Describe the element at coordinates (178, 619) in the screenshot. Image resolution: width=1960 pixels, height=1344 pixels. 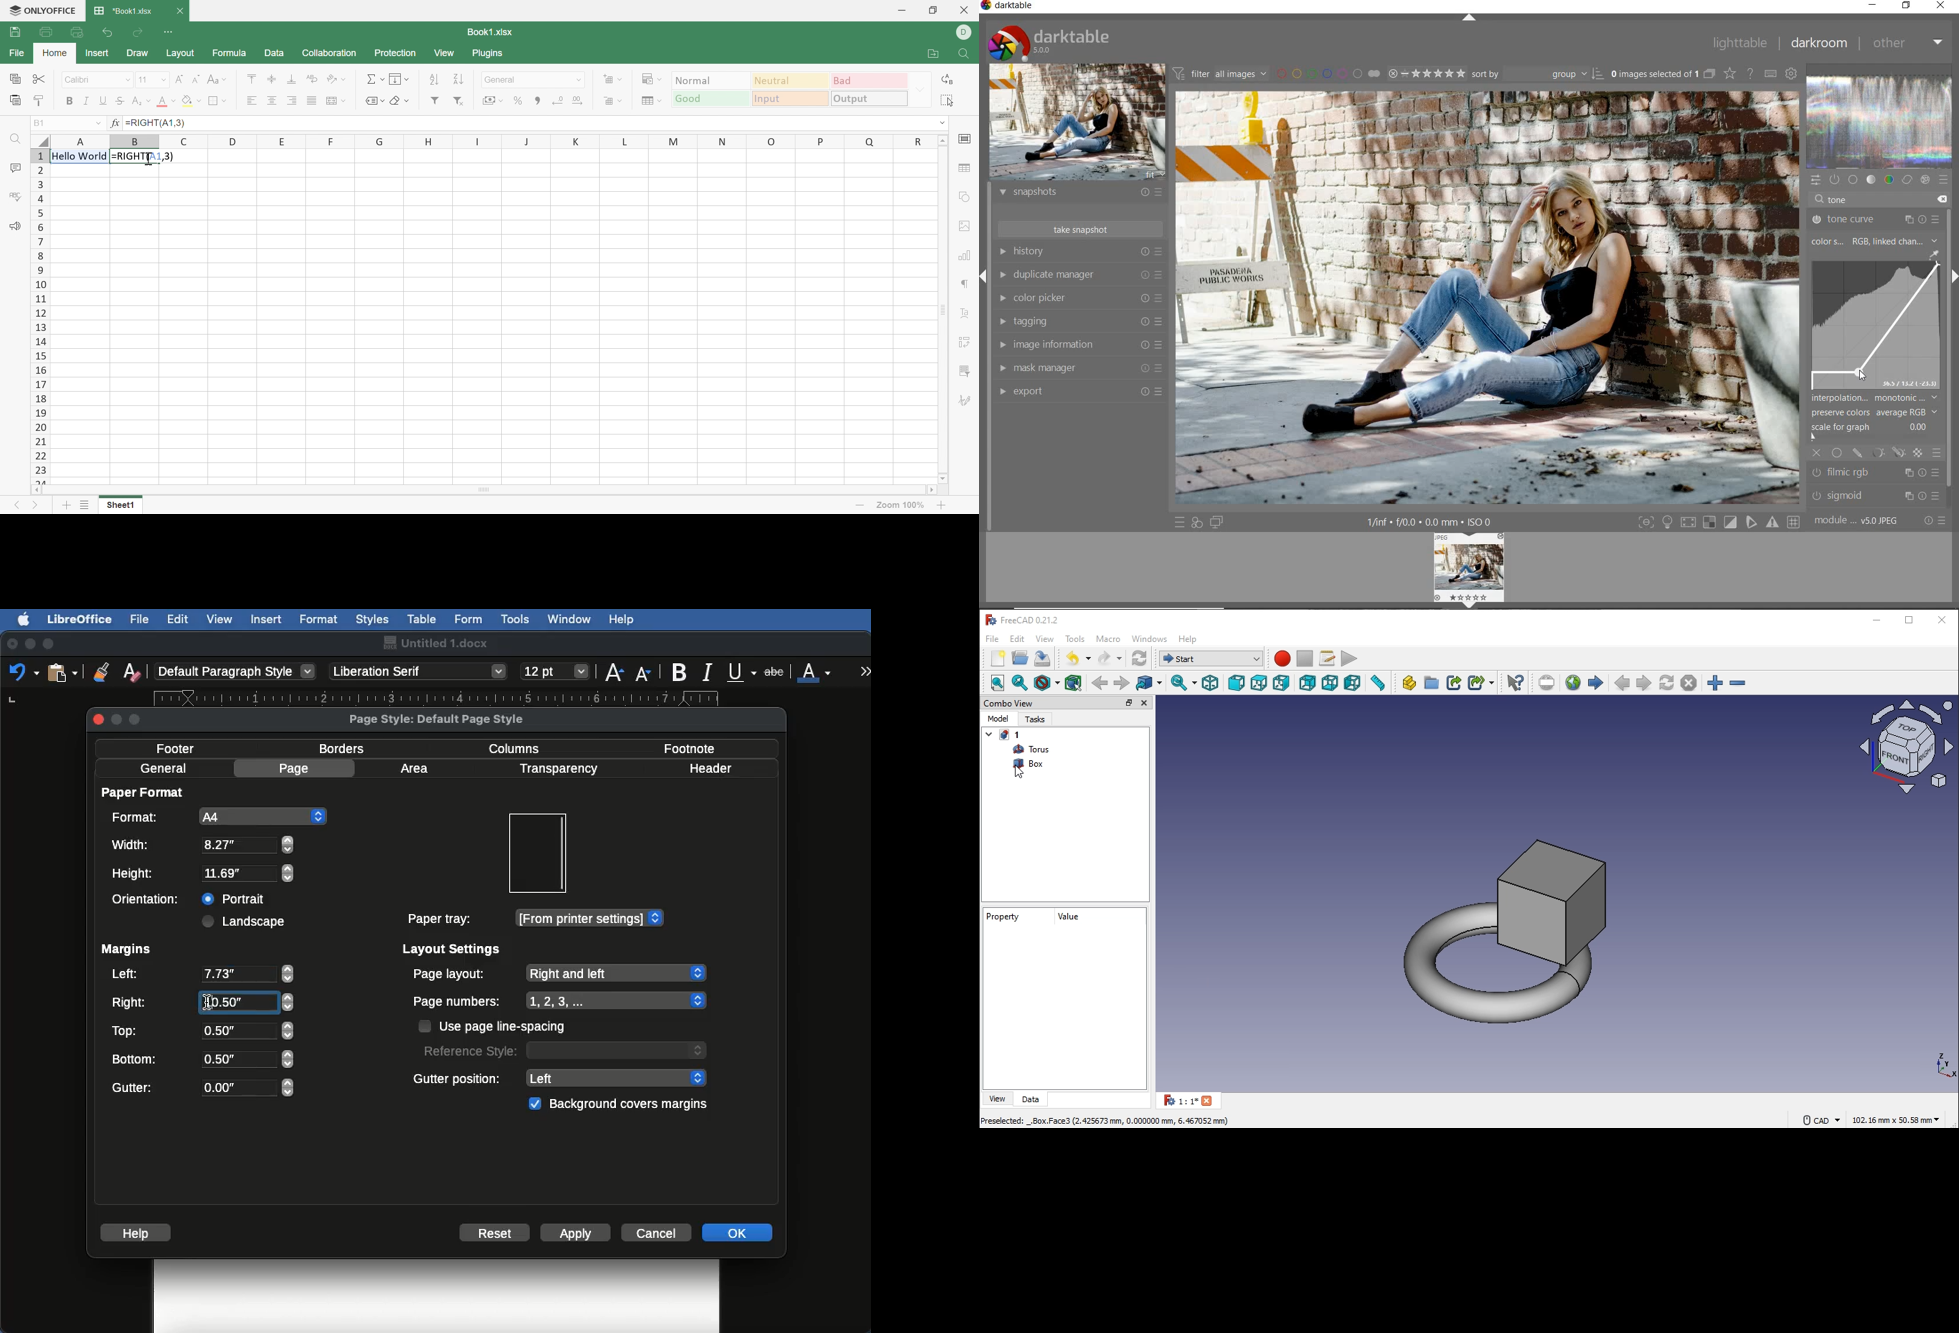
I see `Edit` at that location.